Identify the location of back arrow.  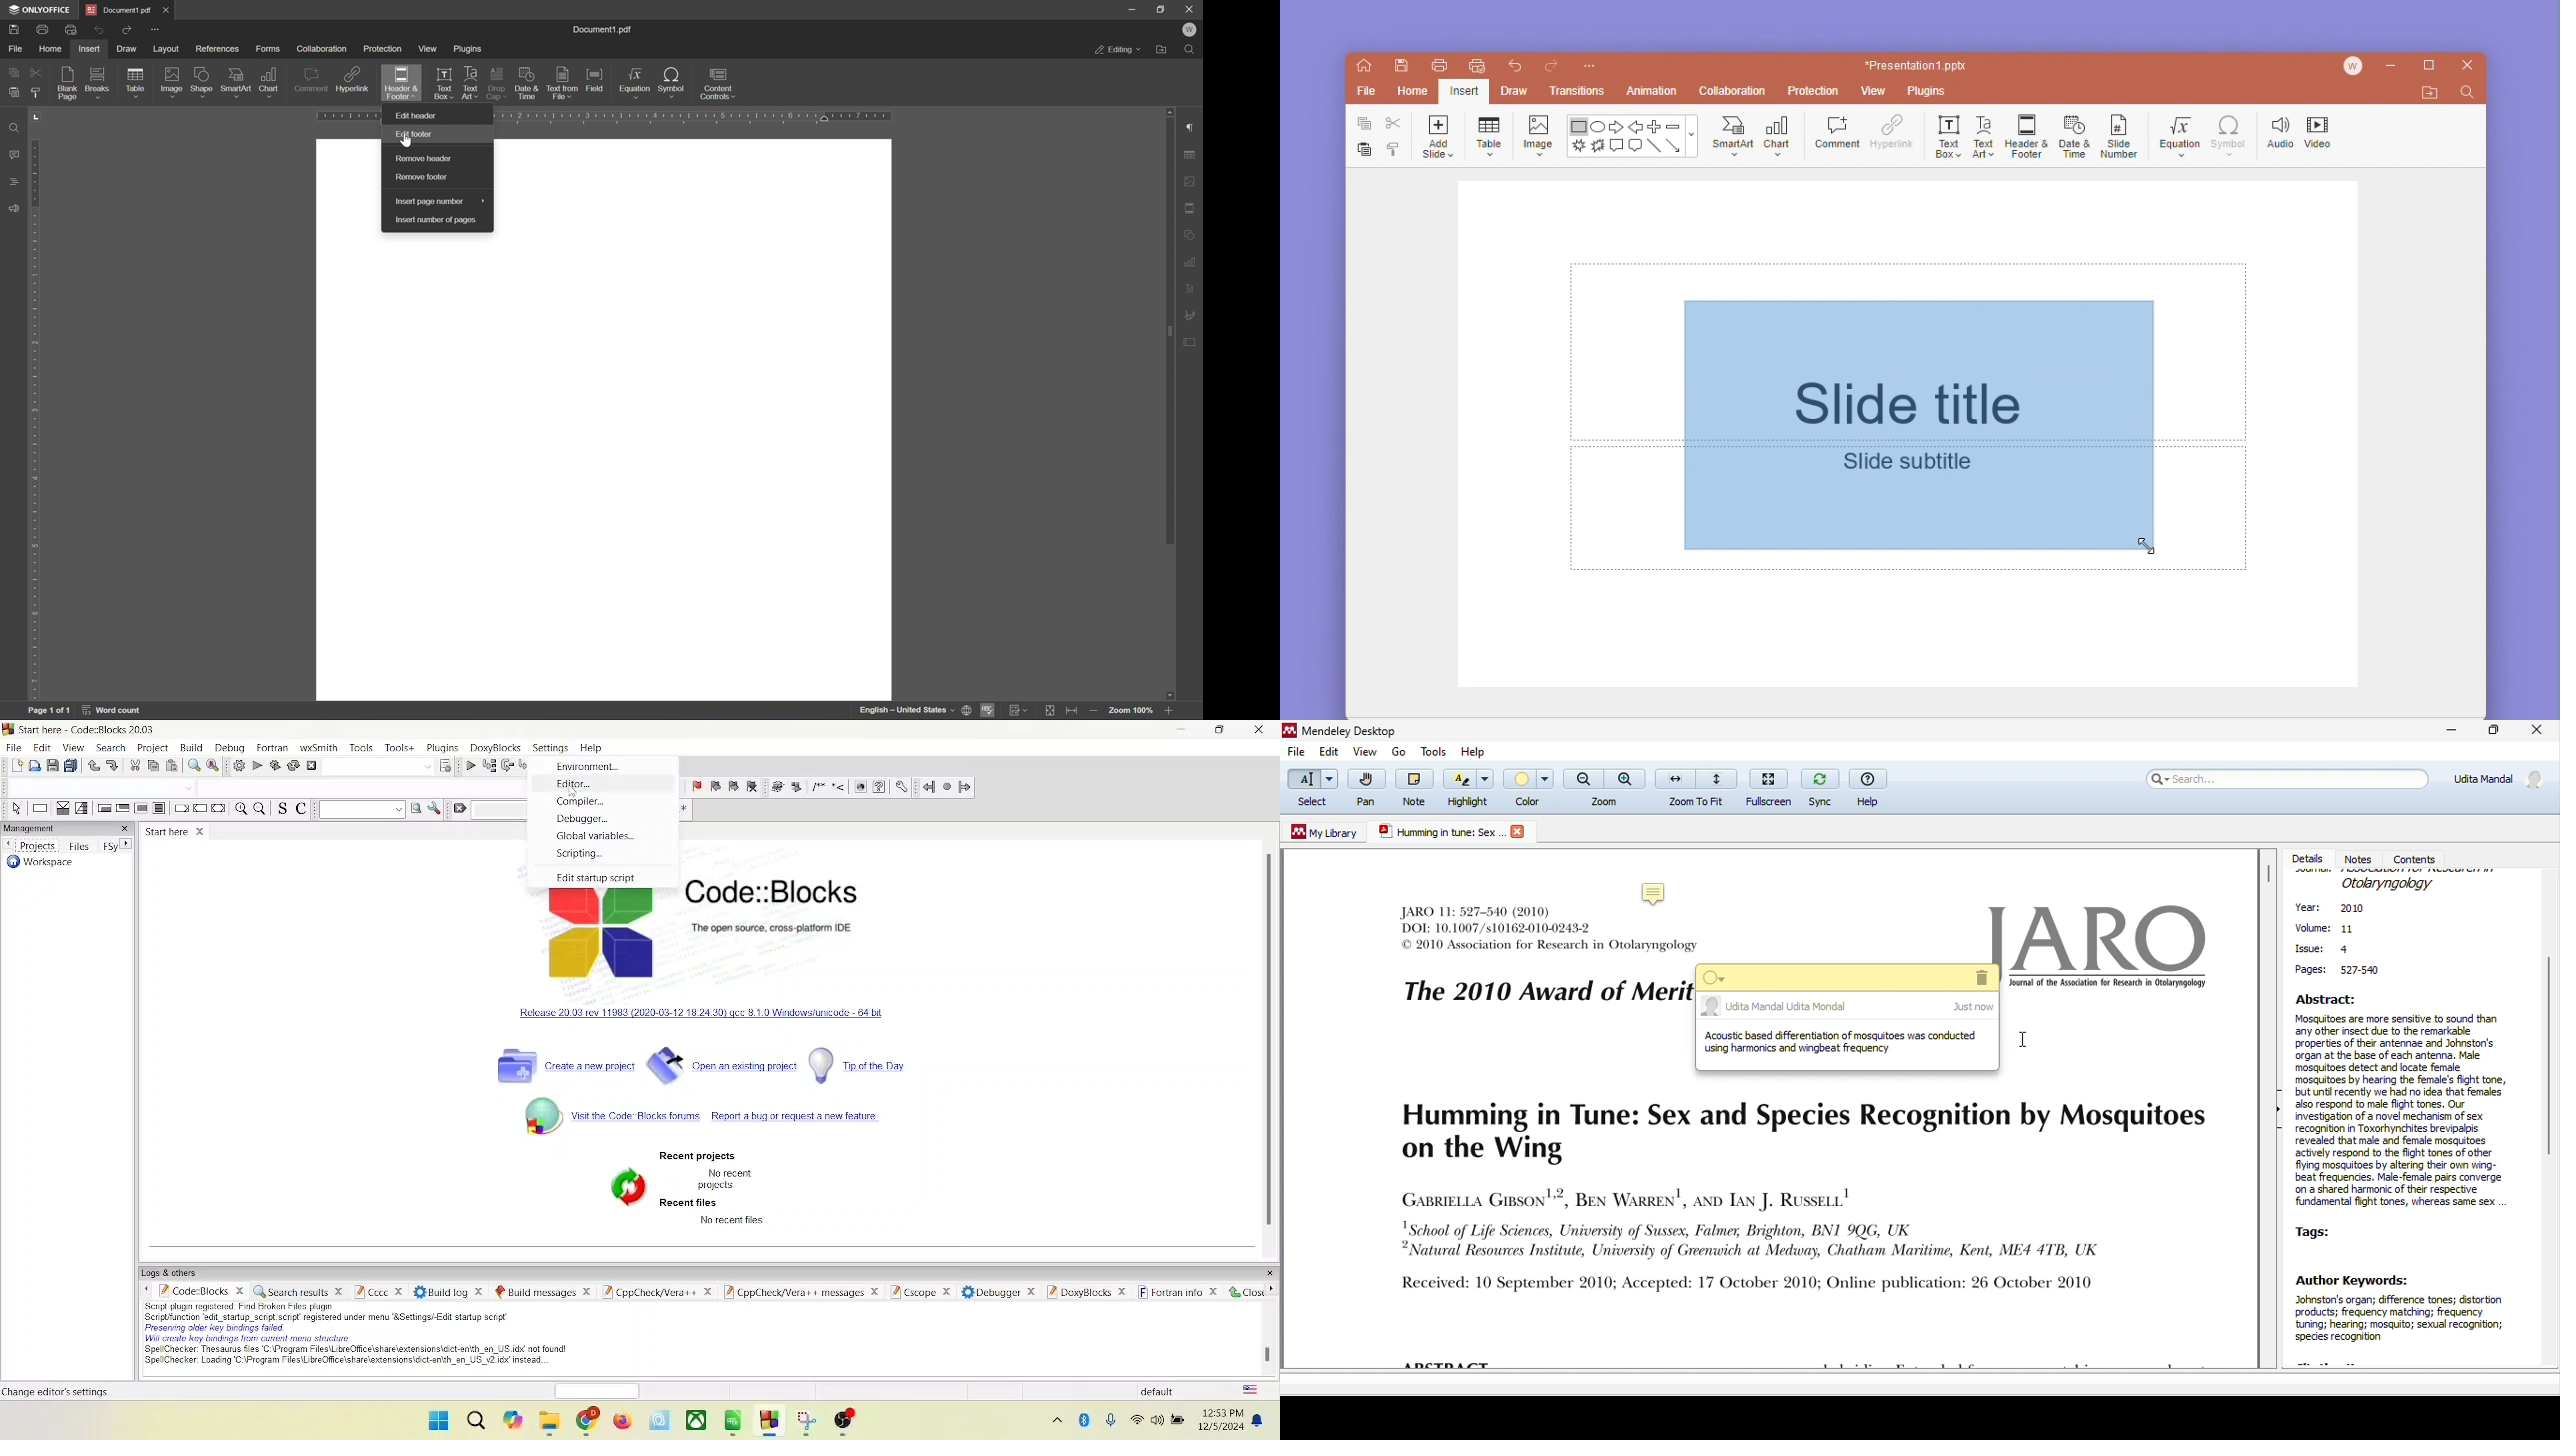
(1634, 125).